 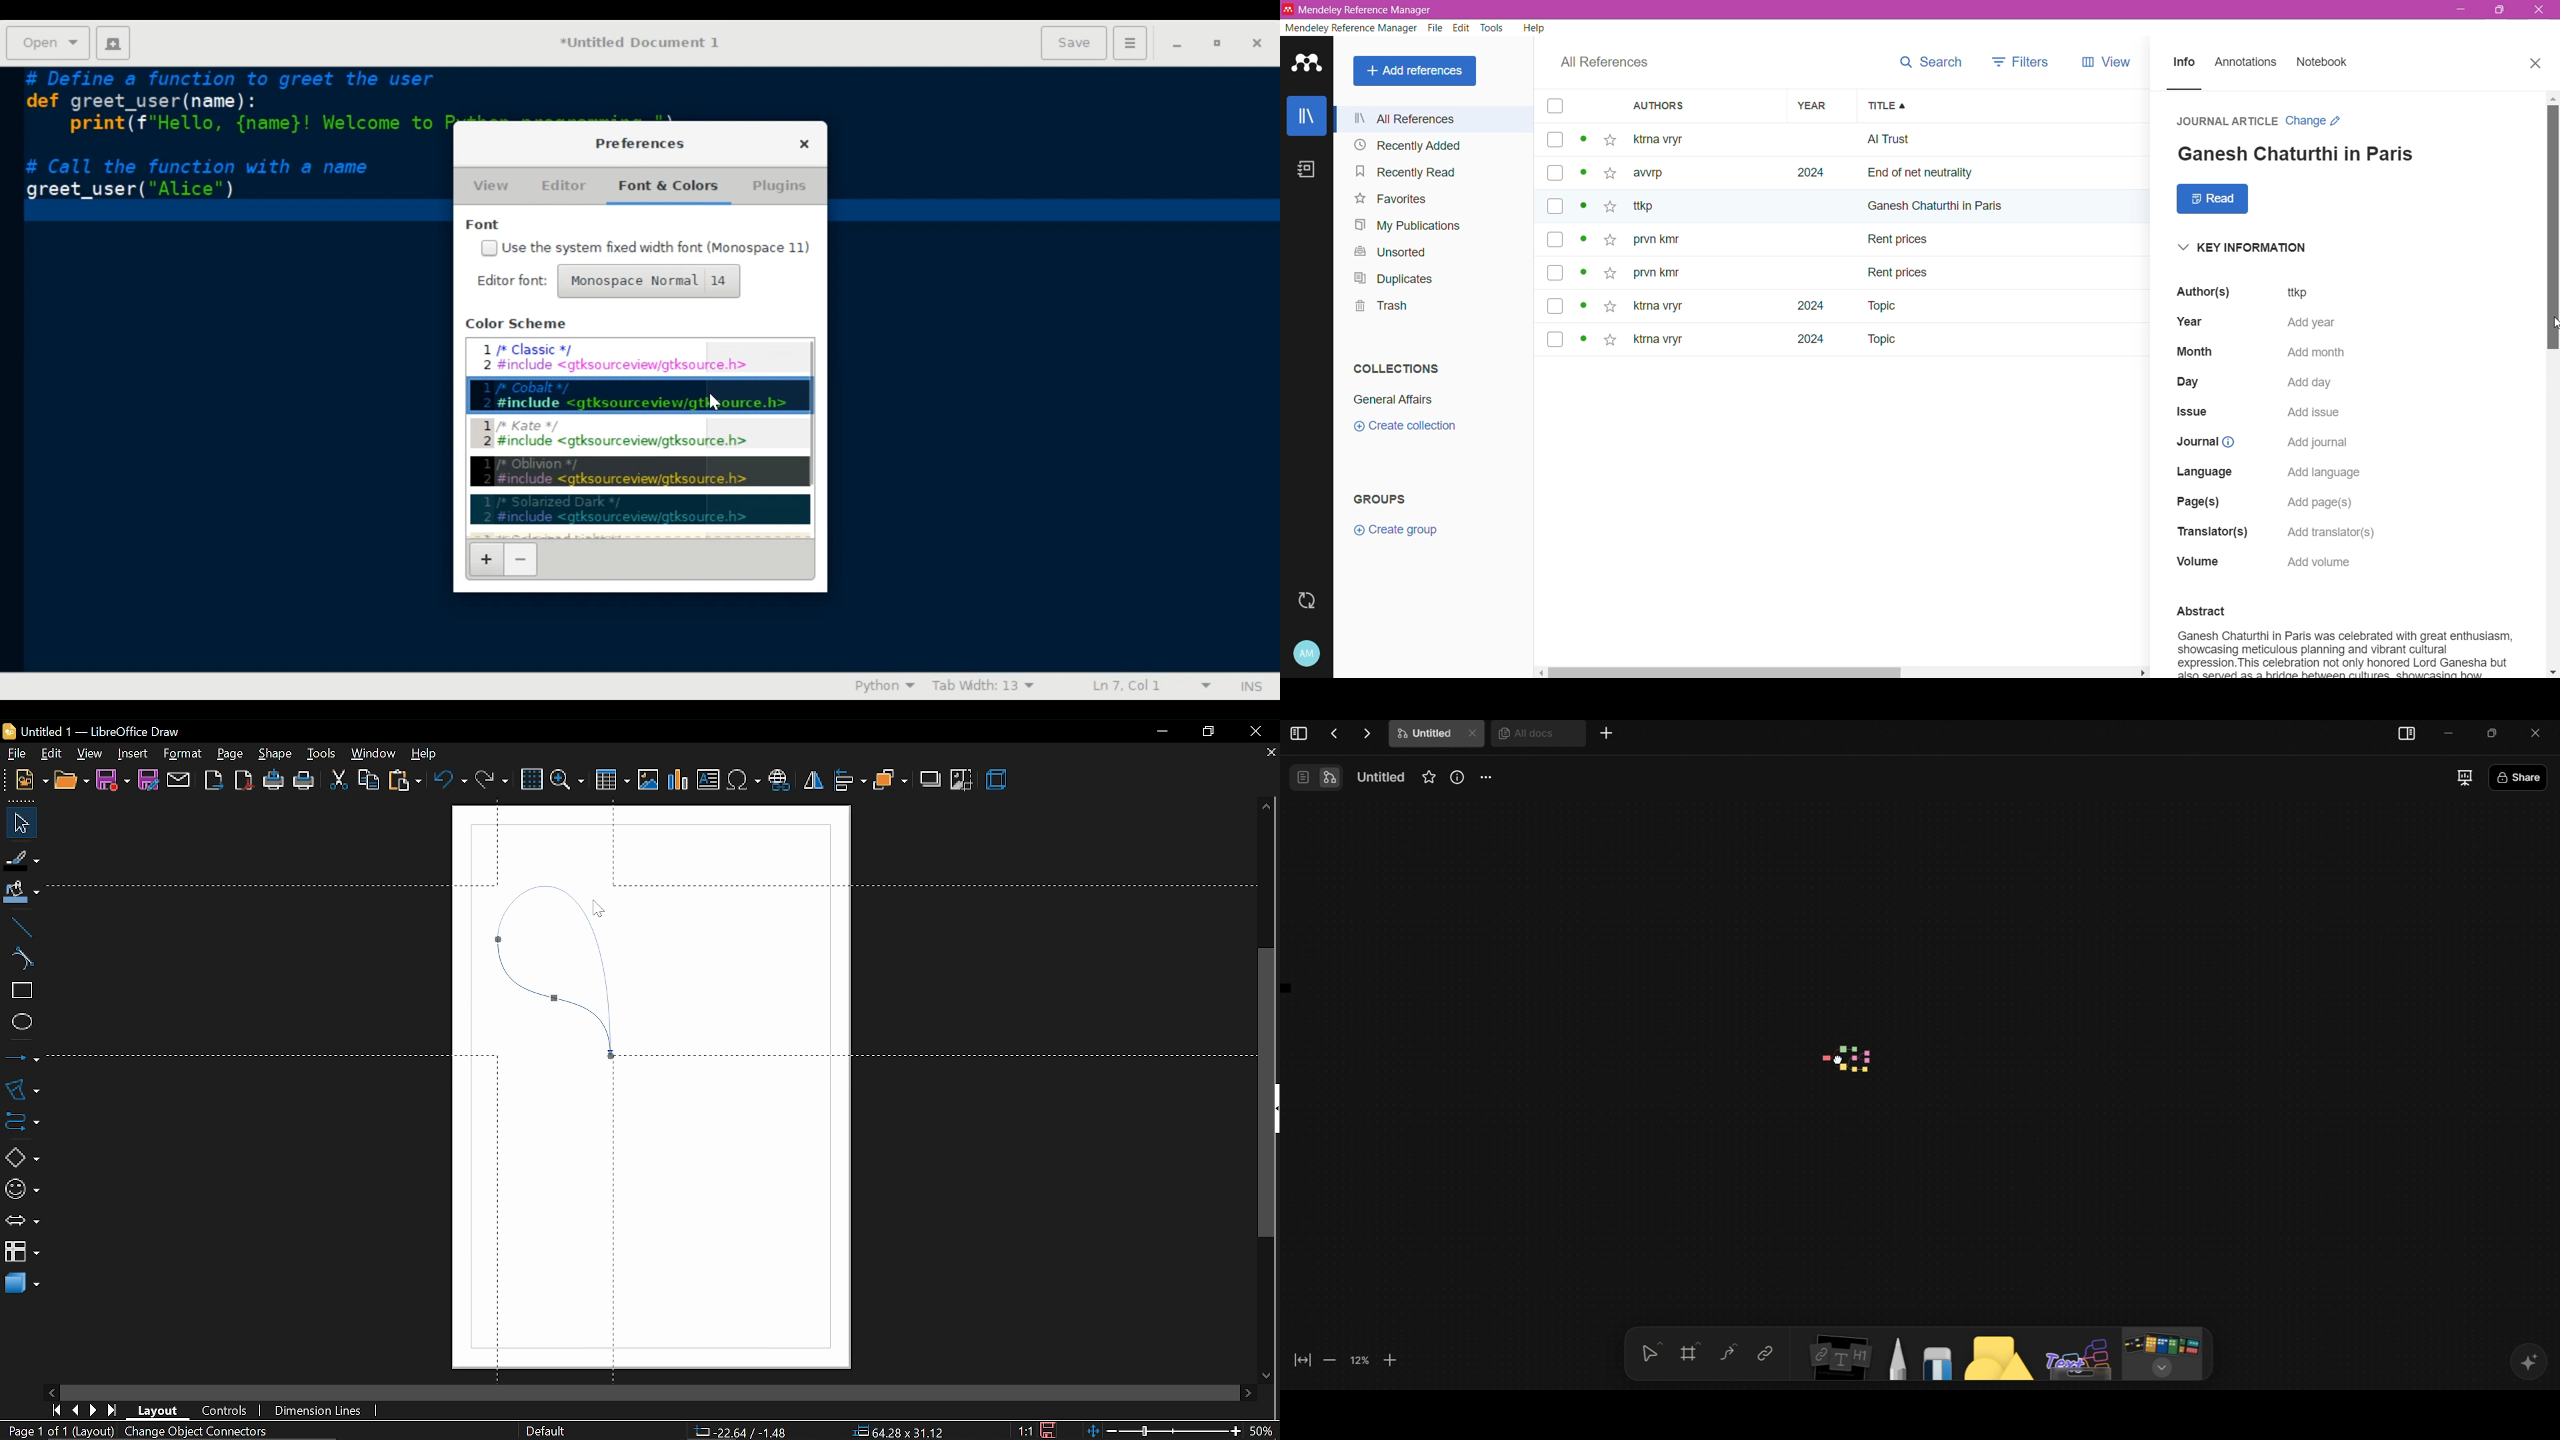 I want to click on Collection Name, so click(x=1396, y=398).